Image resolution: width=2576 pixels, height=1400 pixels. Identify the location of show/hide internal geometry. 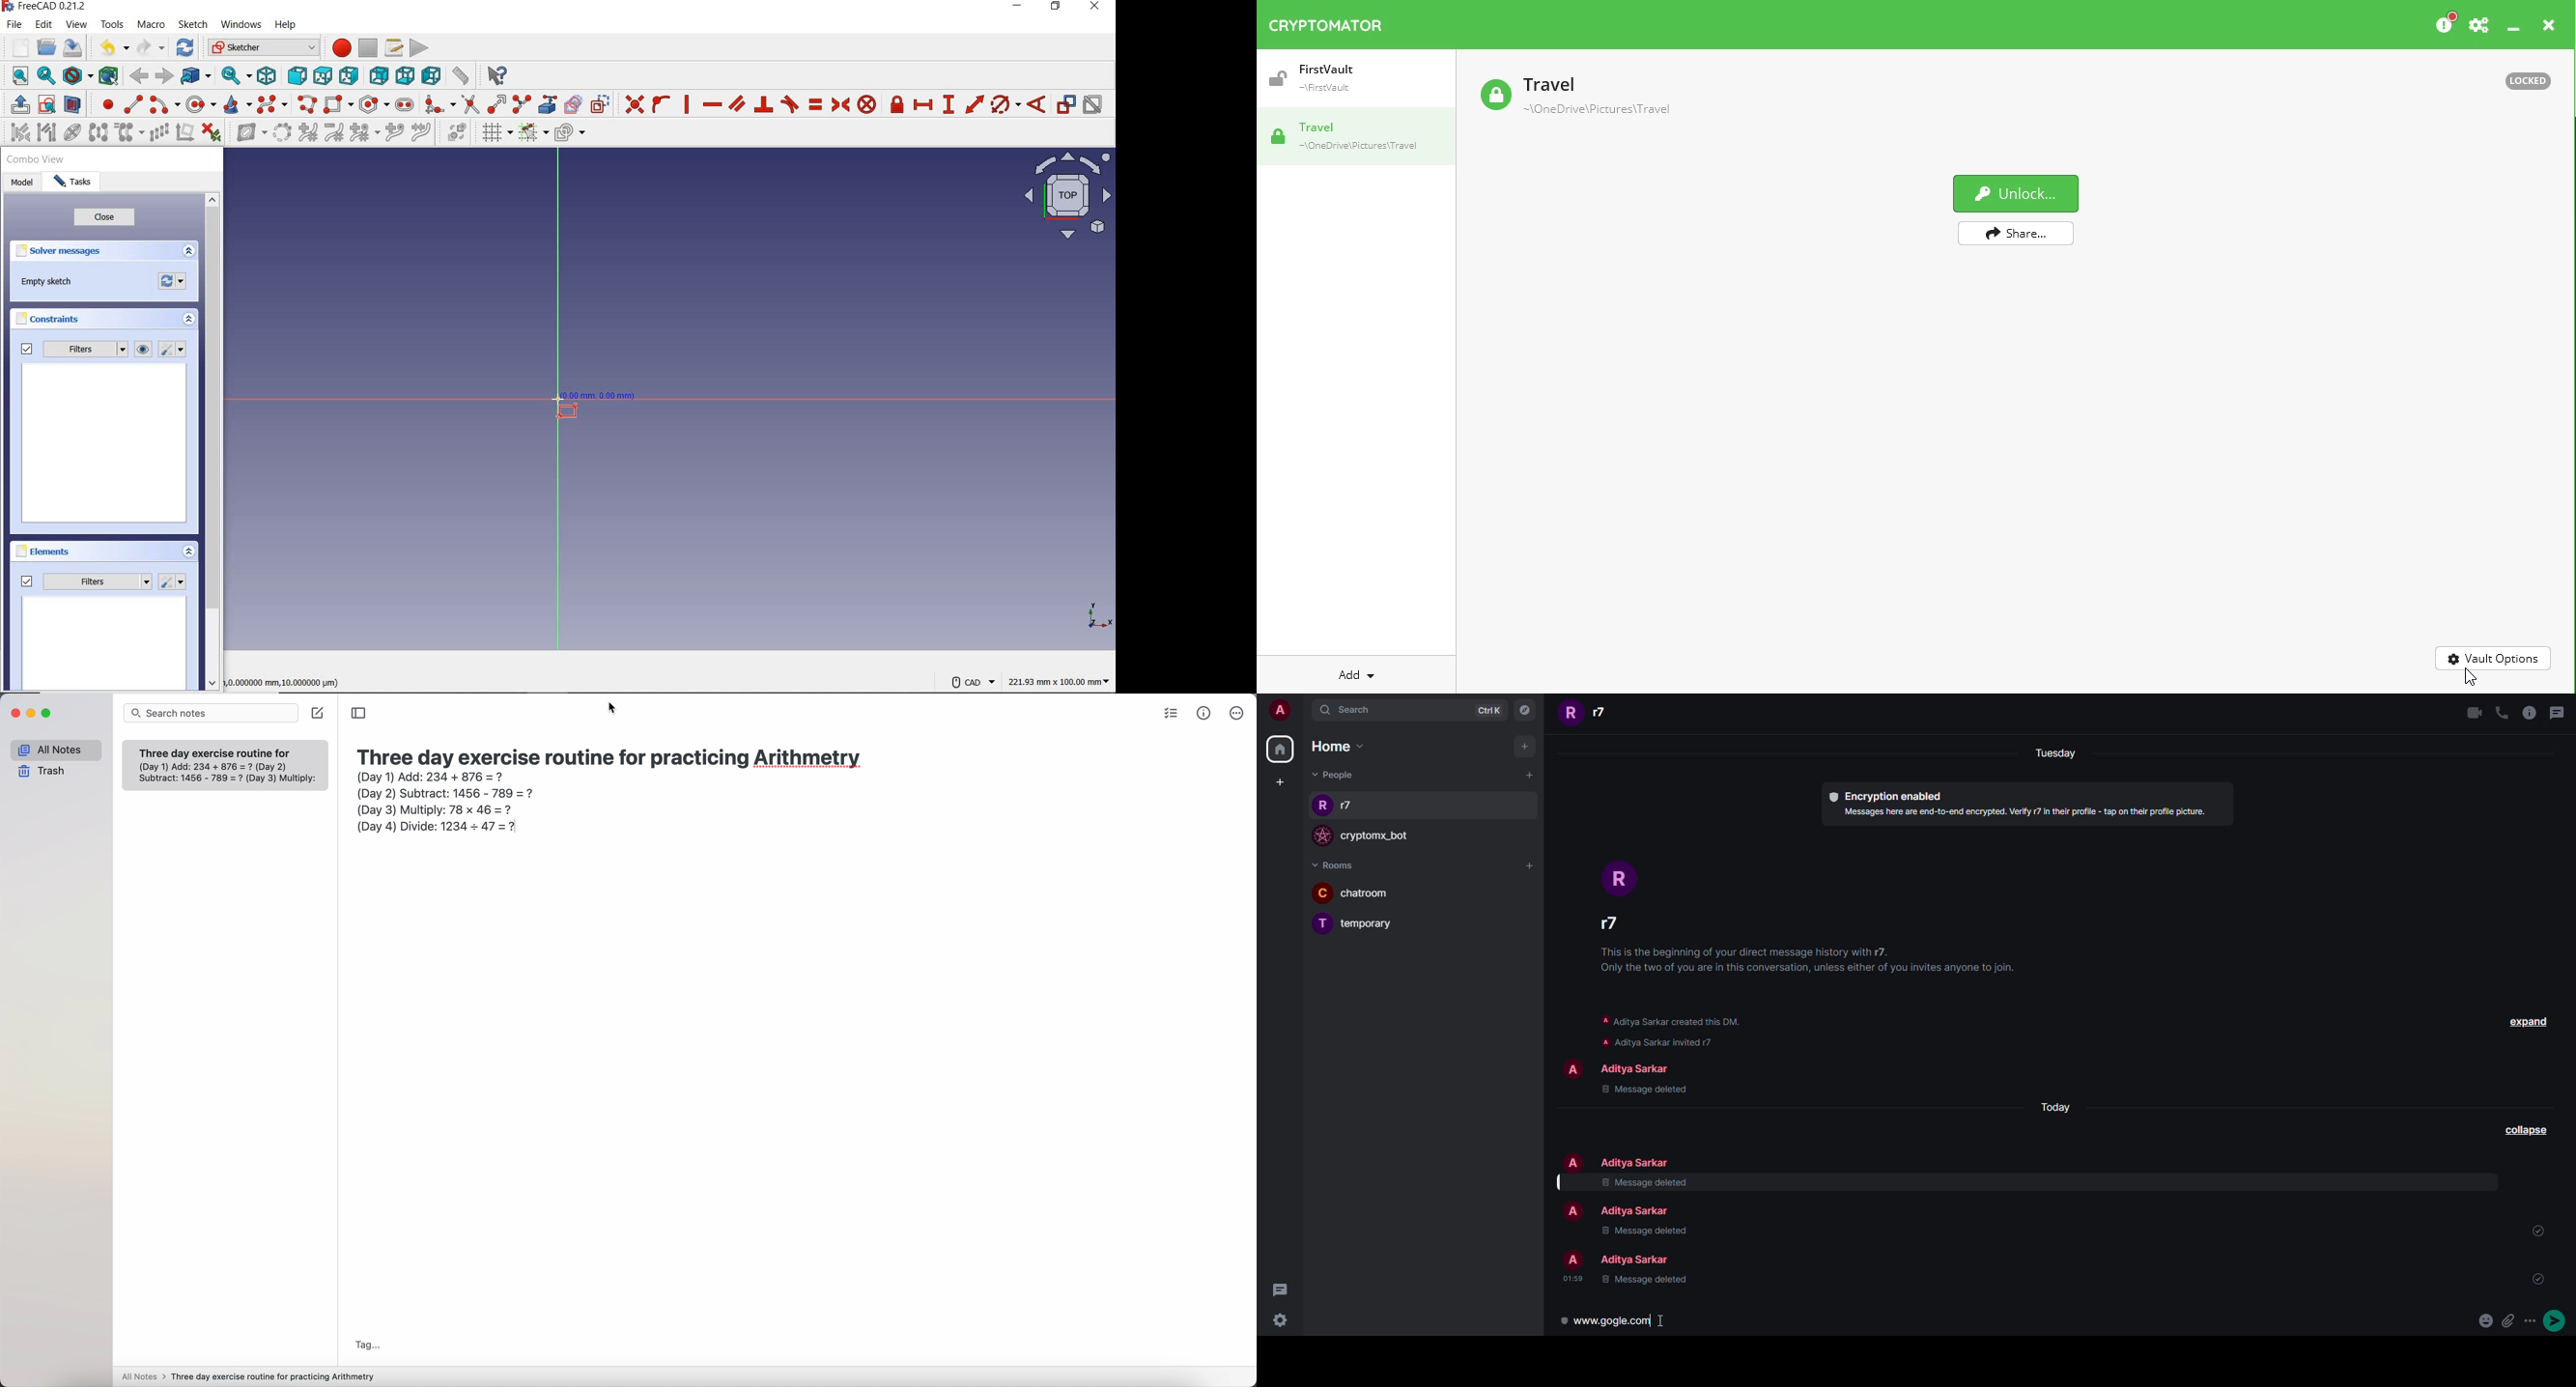
(73, 134).